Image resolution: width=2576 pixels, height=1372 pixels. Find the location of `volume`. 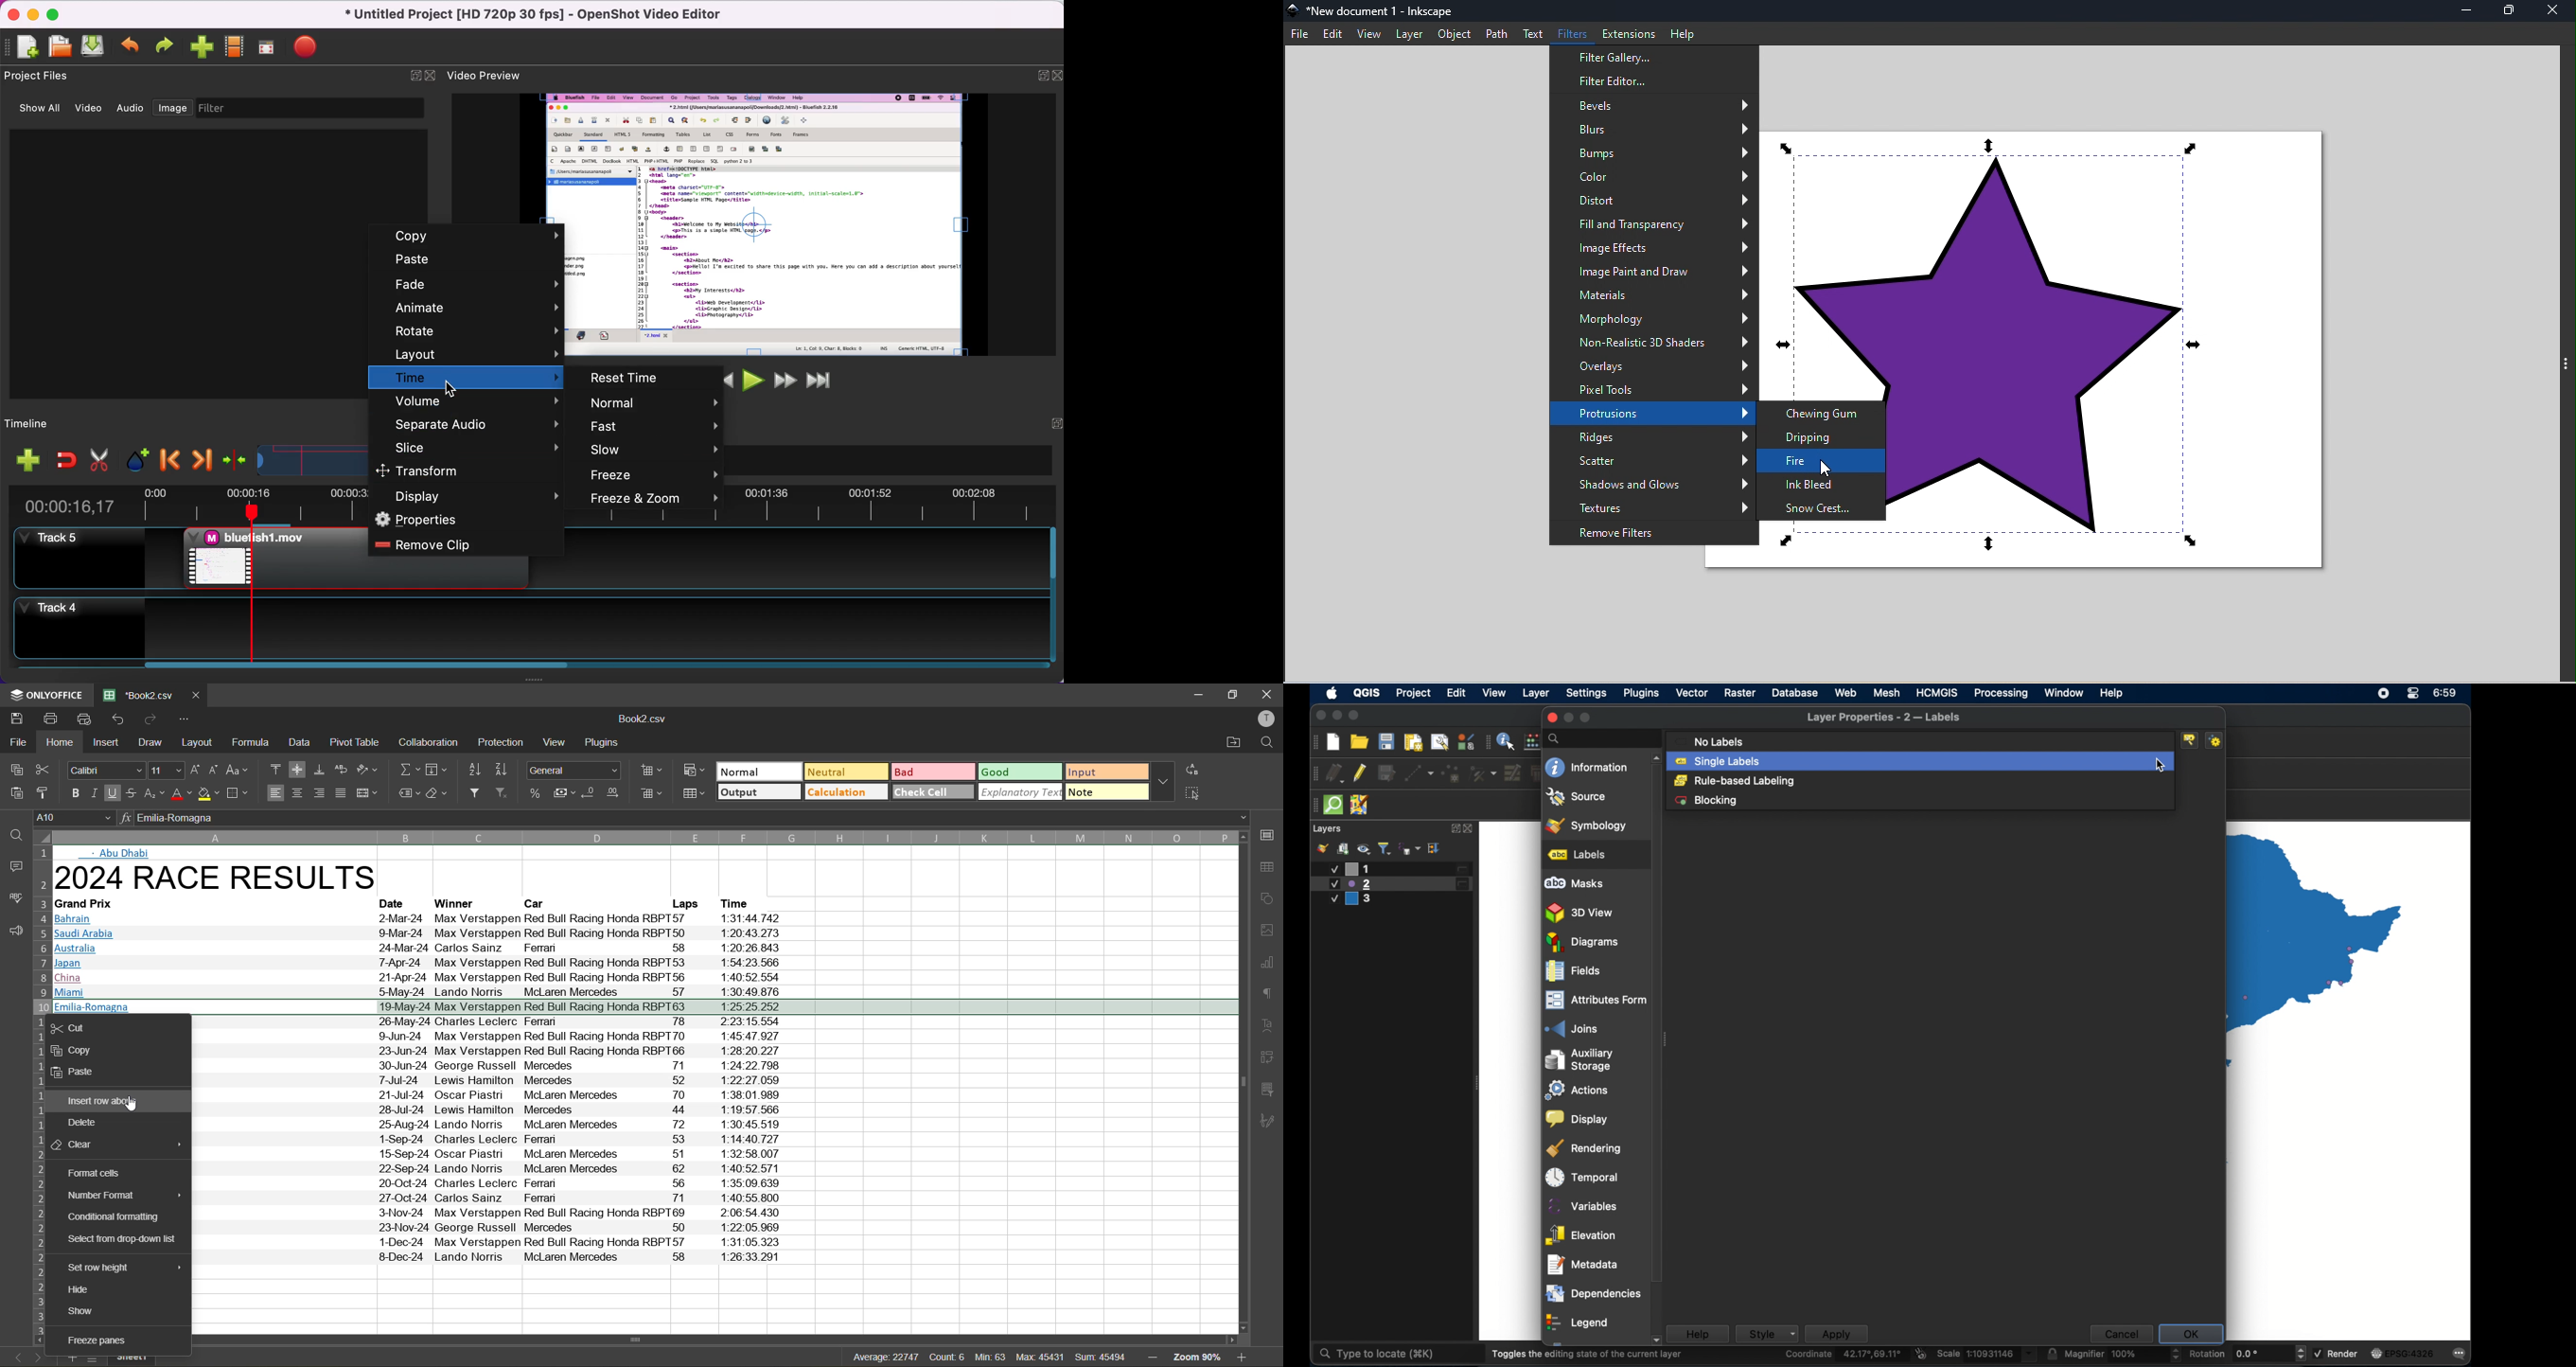

volume is located at coordinates (468, 401).